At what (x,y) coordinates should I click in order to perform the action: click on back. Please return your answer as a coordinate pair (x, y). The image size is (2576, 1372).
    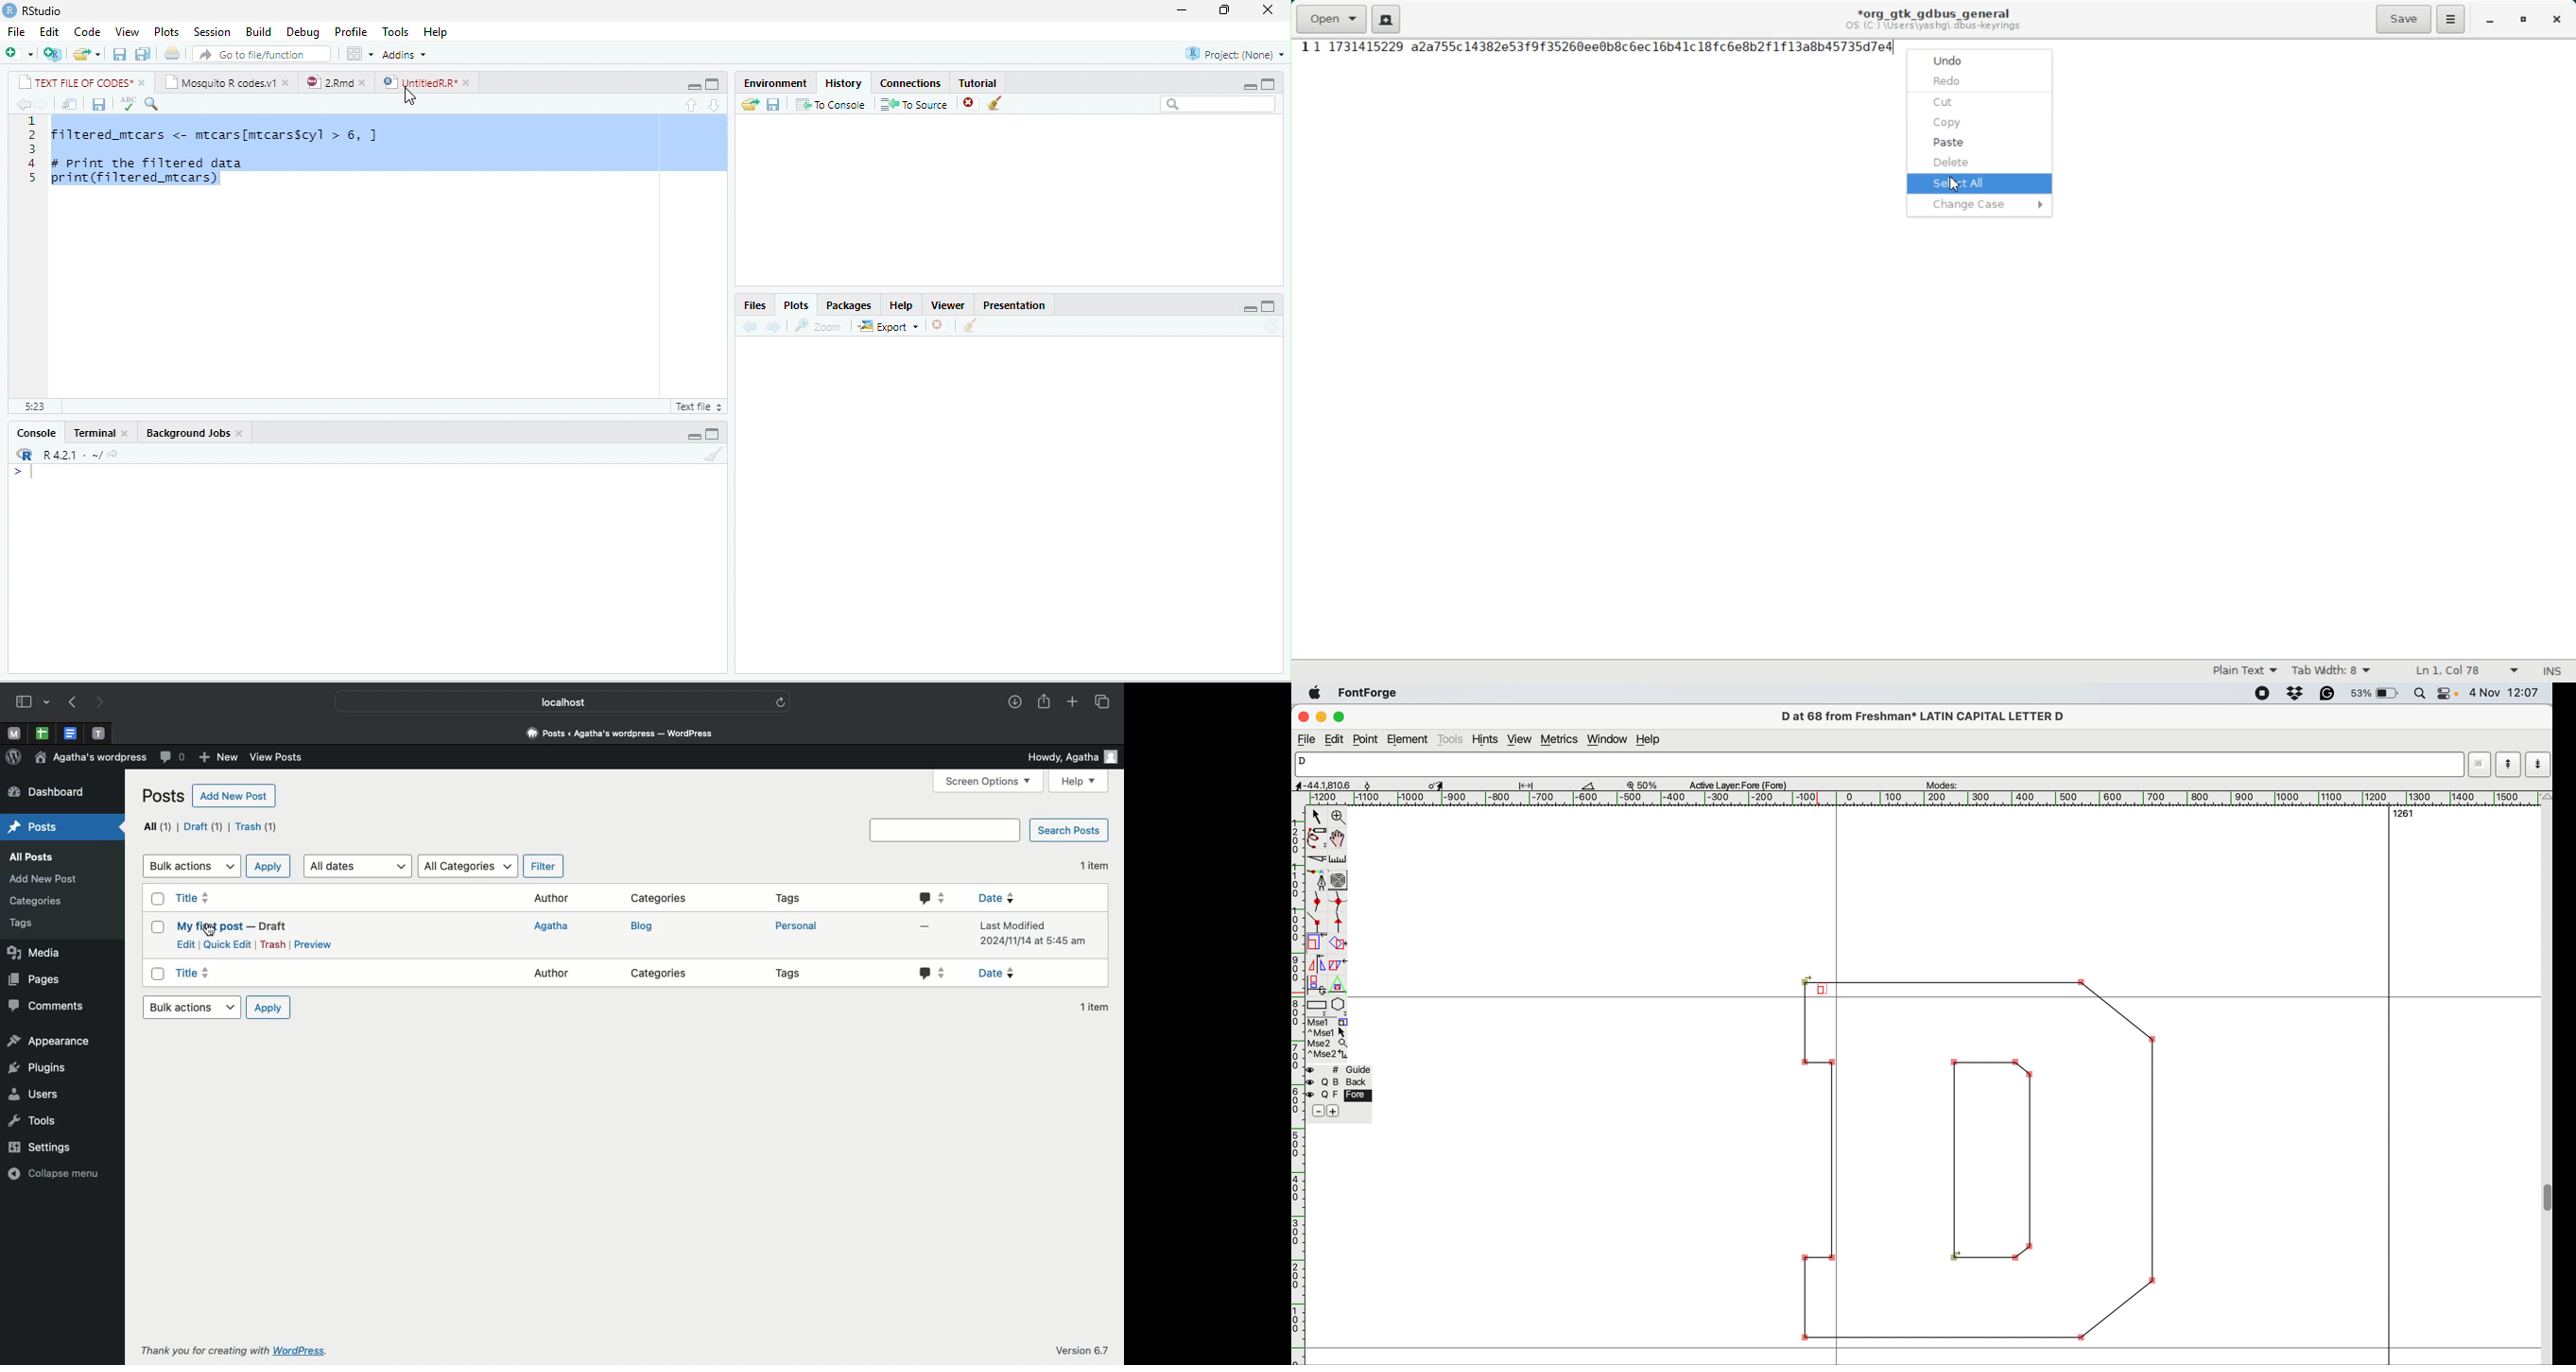
    Looking at the image, I should click on (25, 104).